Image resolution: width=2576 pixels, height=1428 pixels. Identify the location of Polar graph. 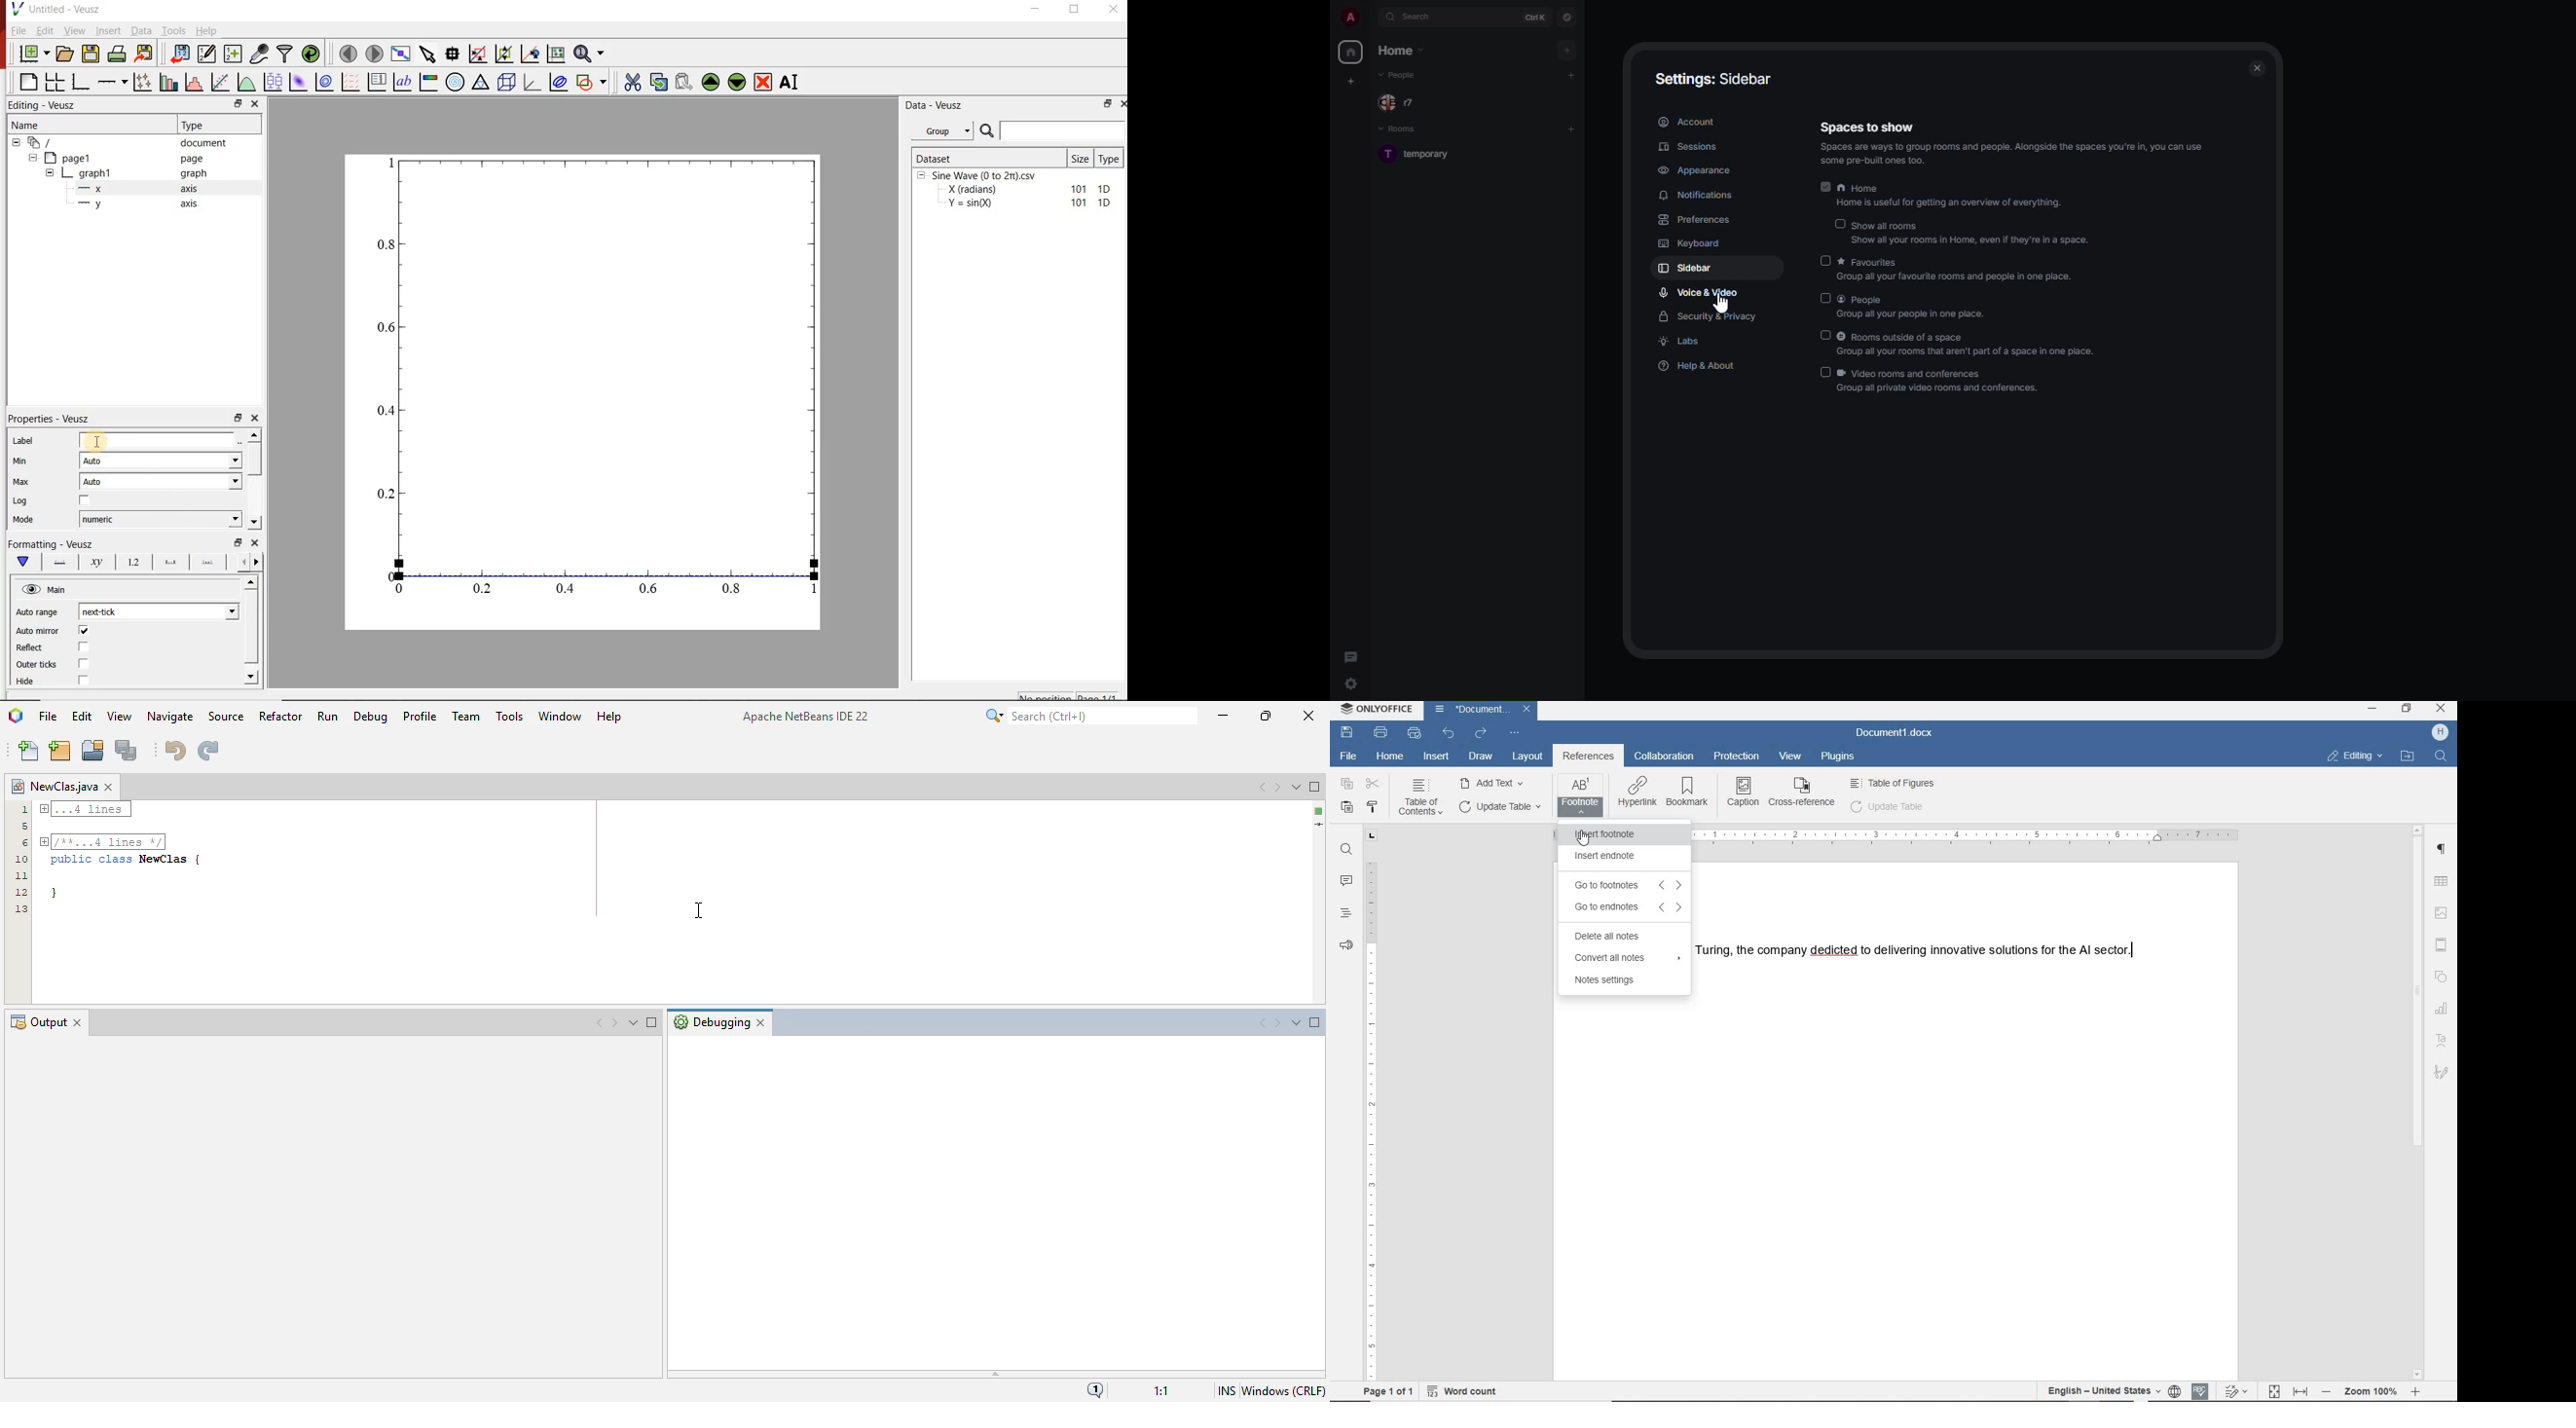
(457, 82).